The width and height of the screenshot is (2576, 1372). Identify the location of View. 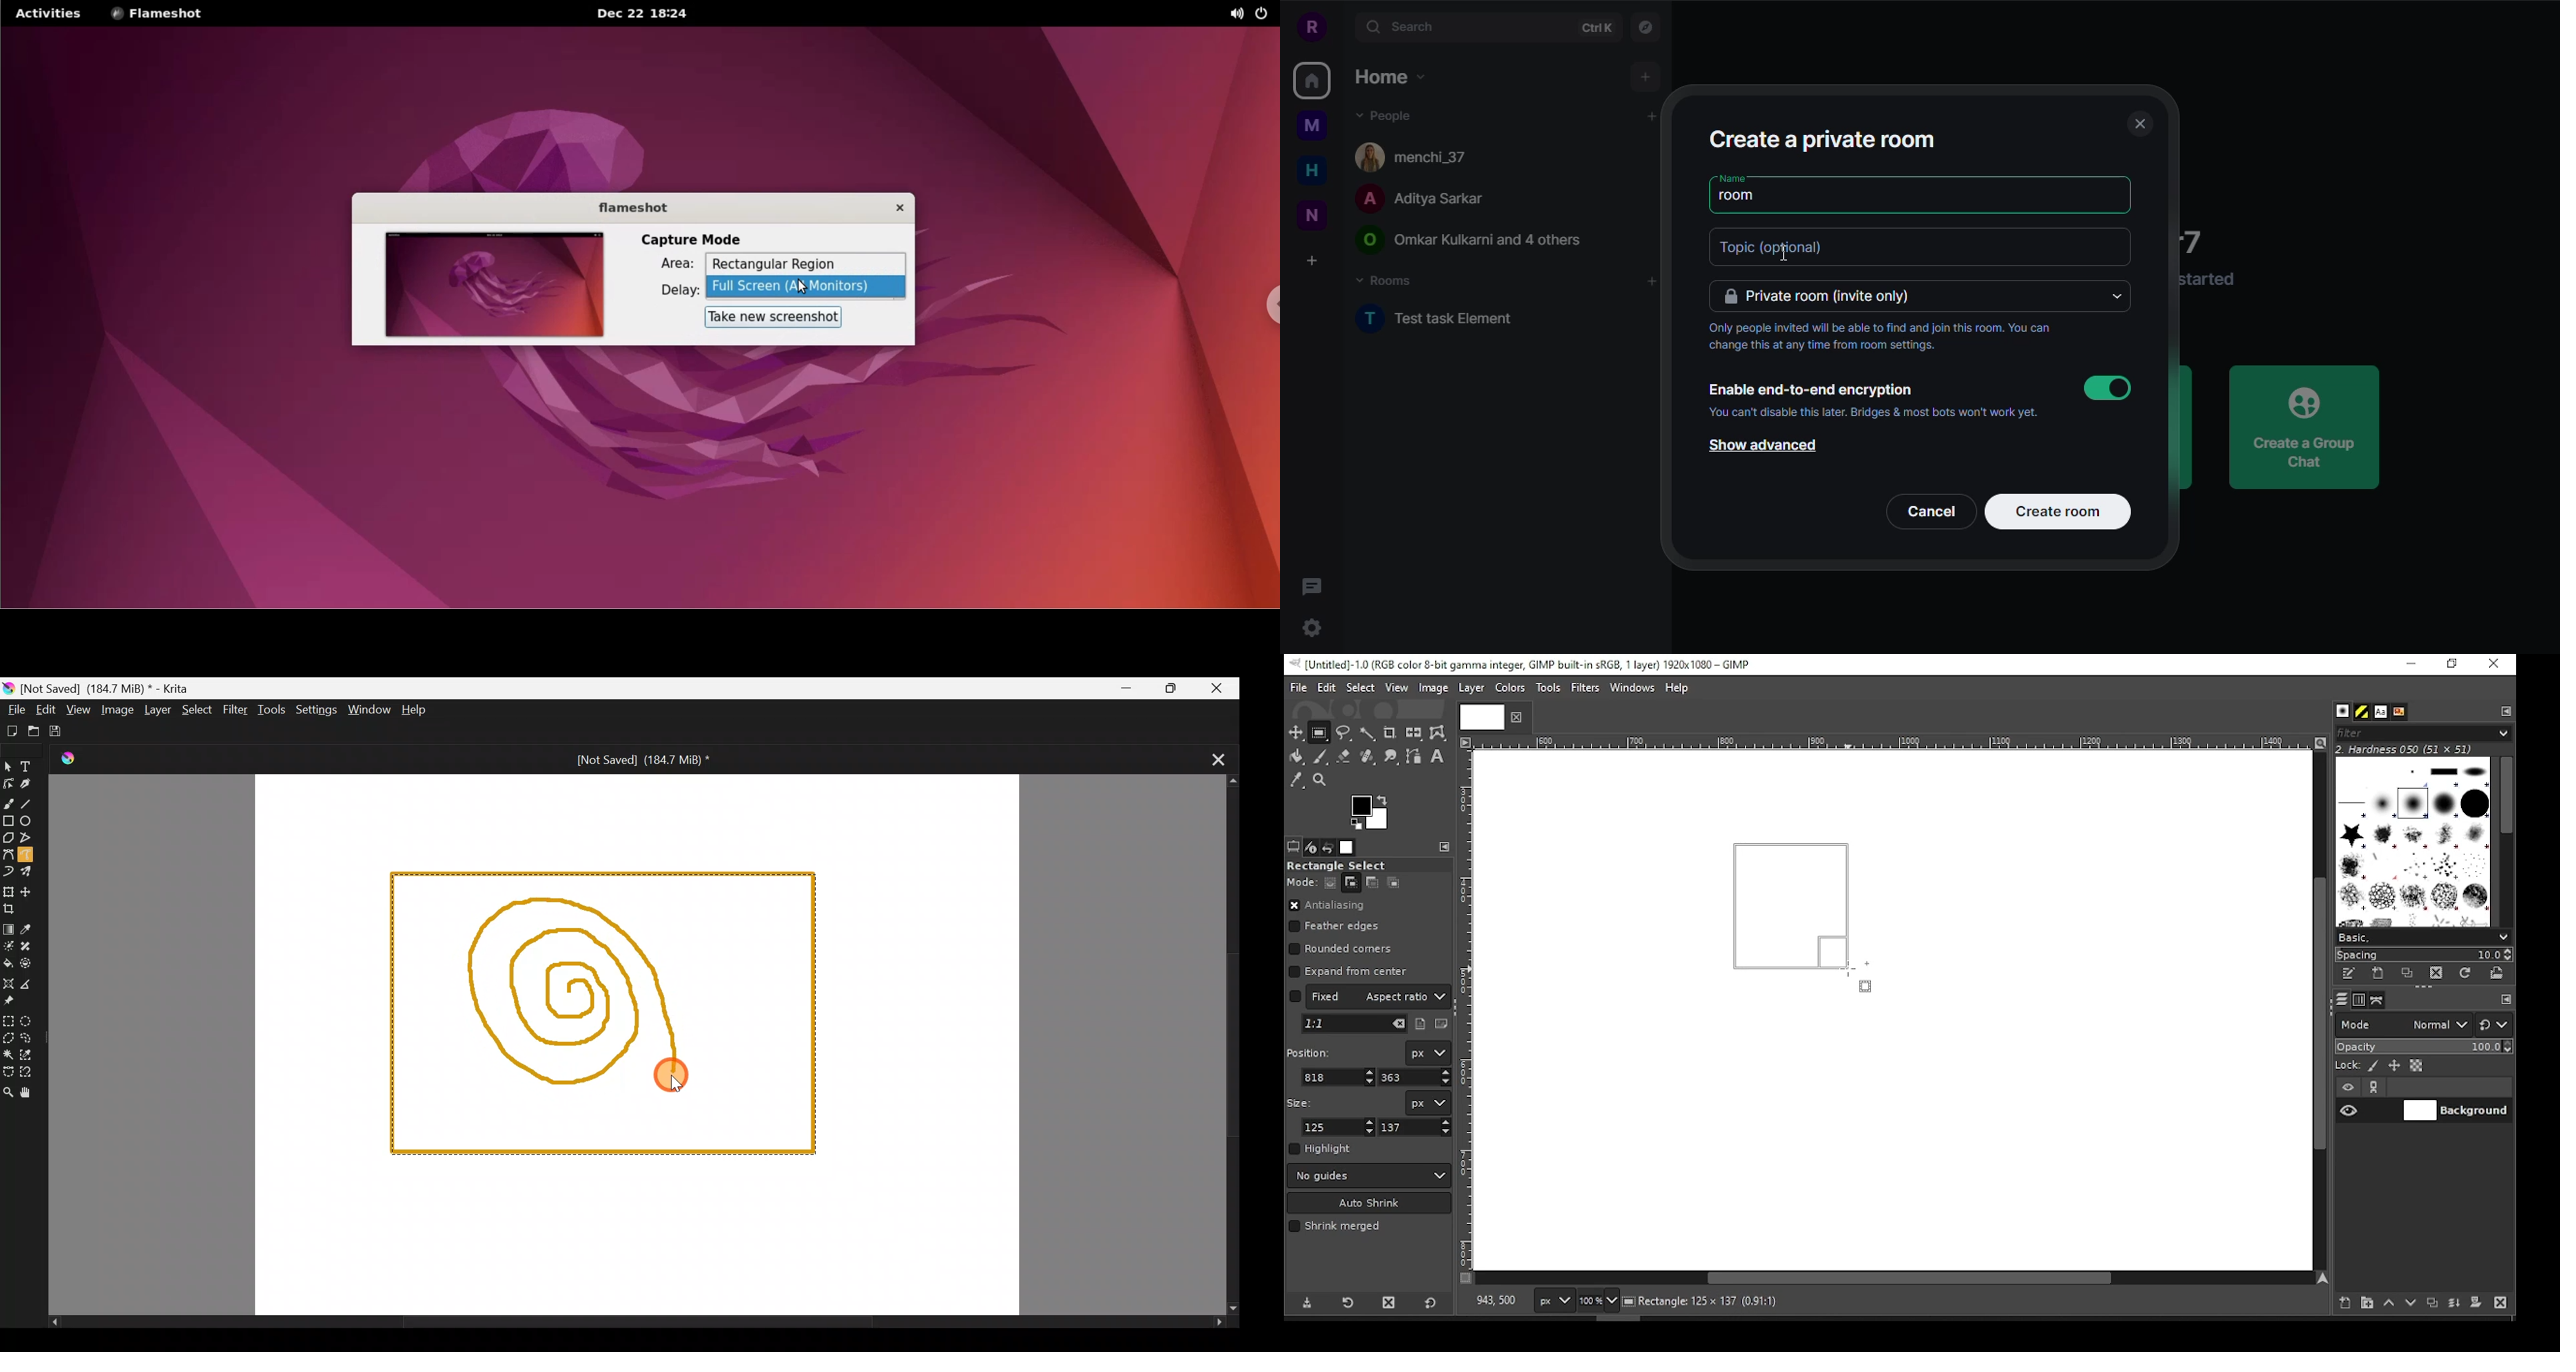
(78, 710).